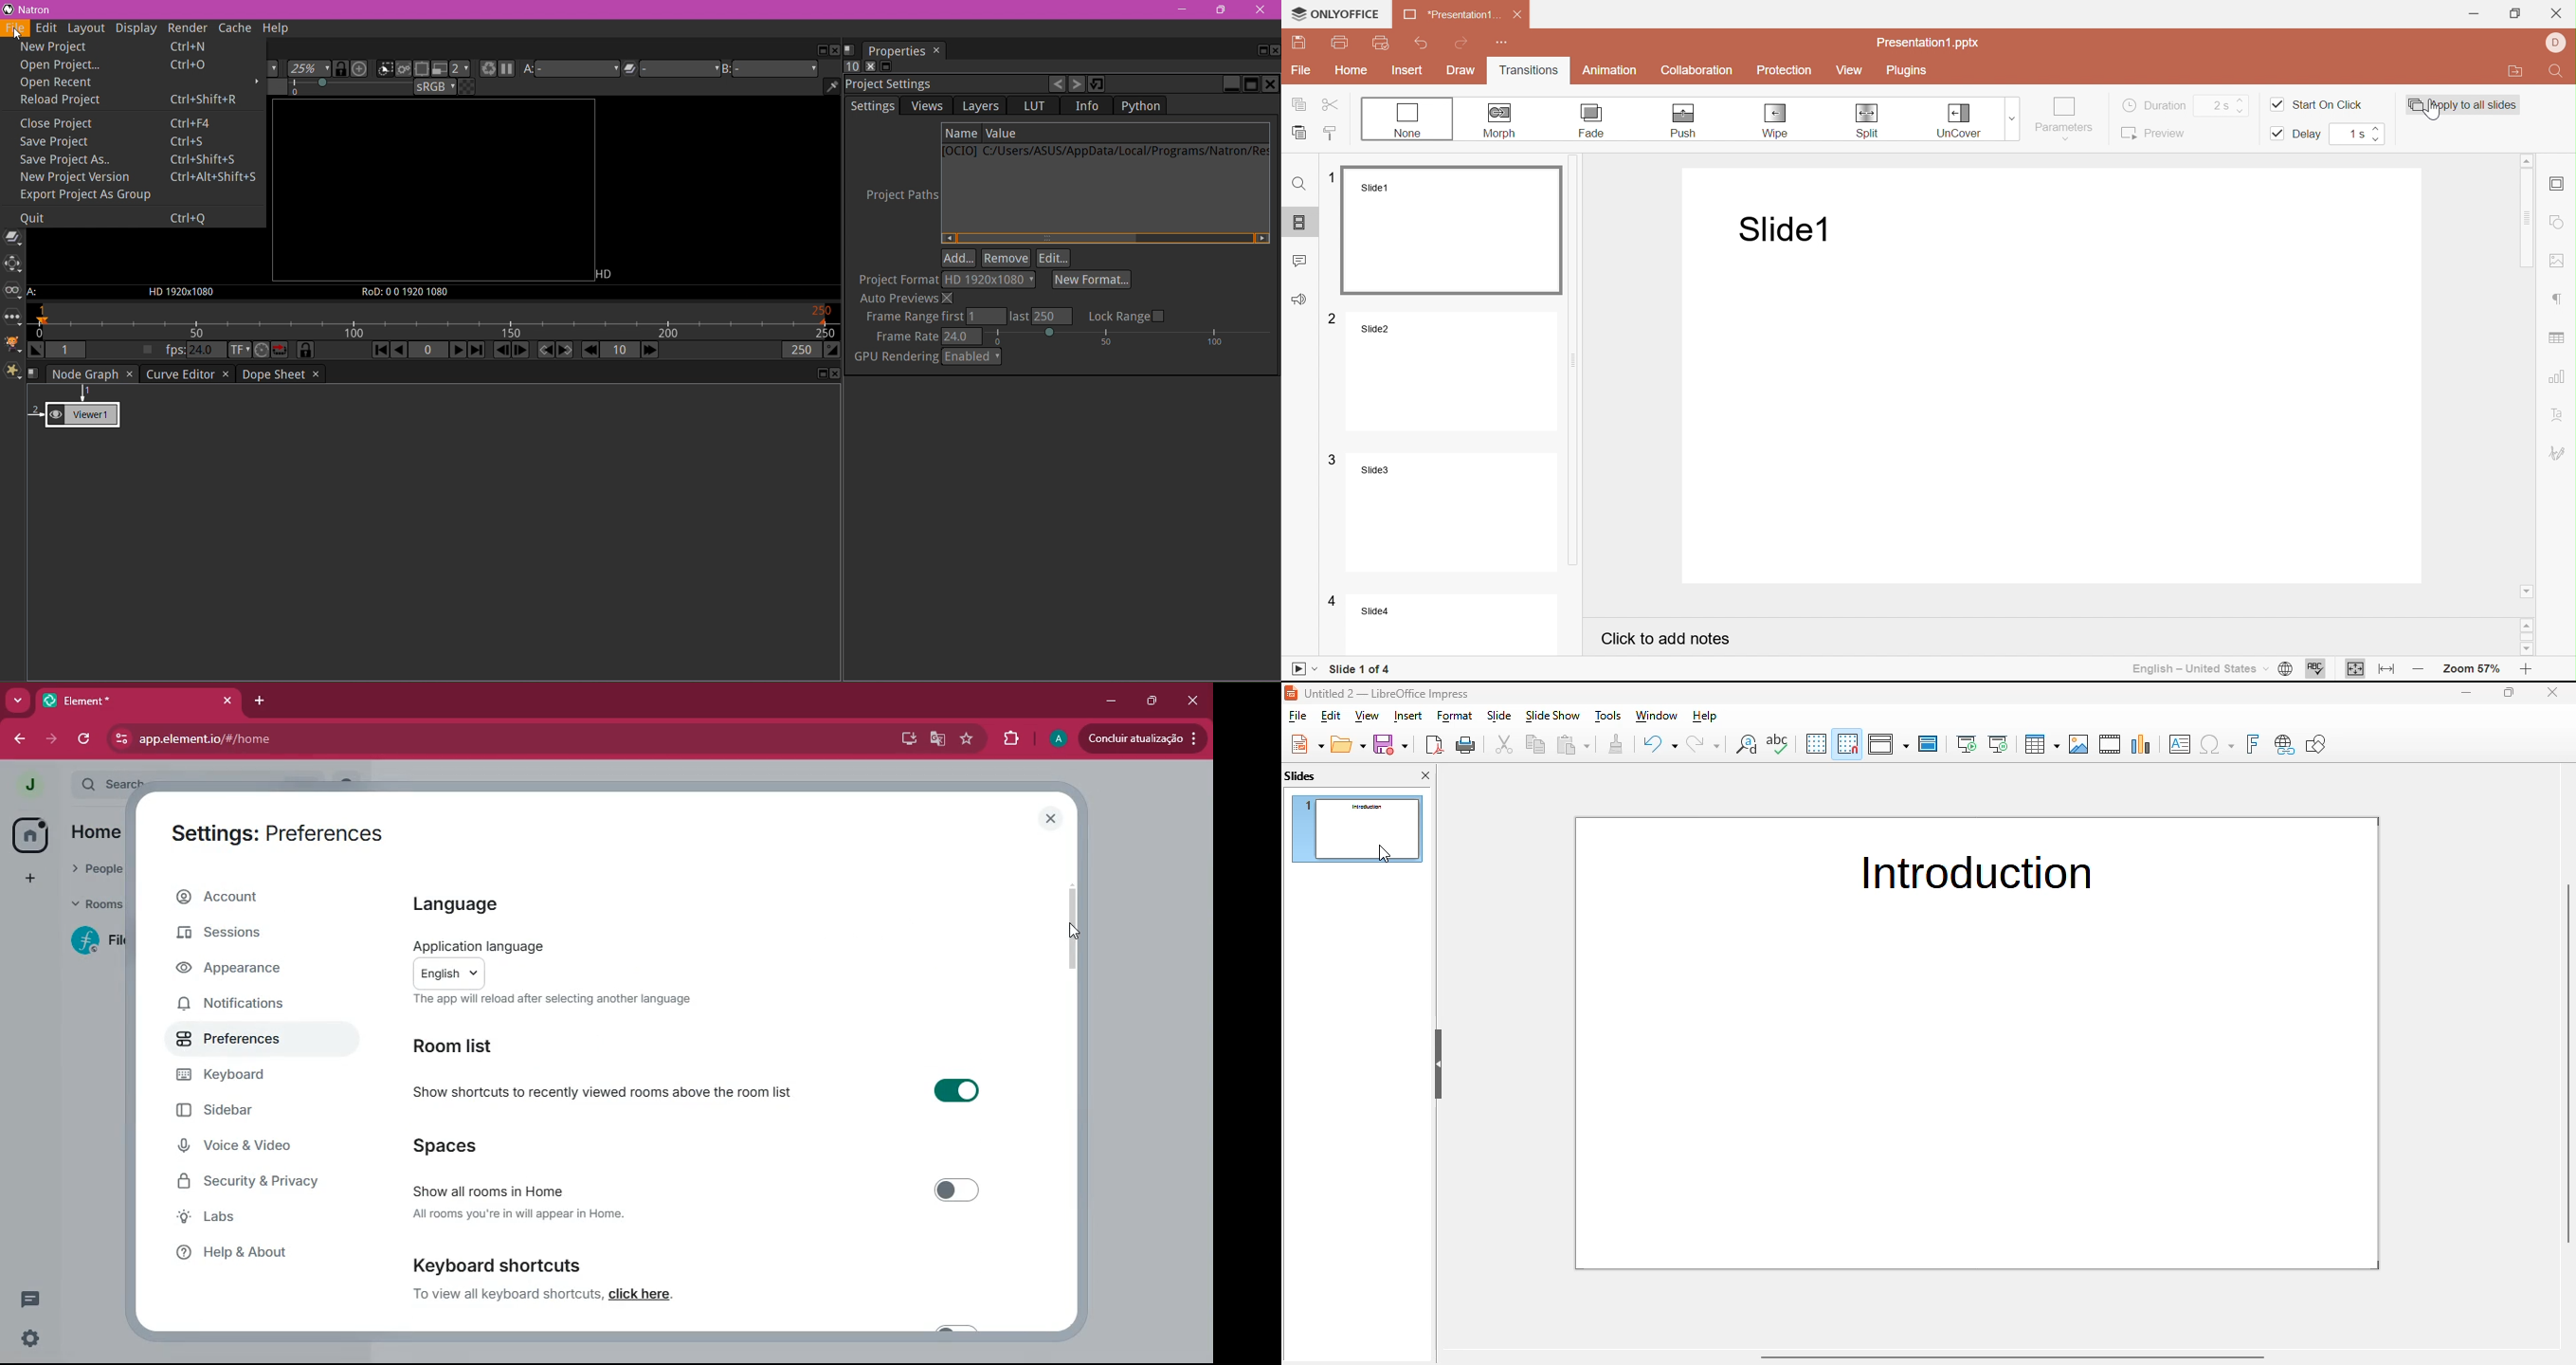 Image resolution: width=2576 pixels, height=1372 pixels. What do you see at coordinates (1331, 134) in the screenshot?
I see `Copy style` at bounding box center [1331, 134].